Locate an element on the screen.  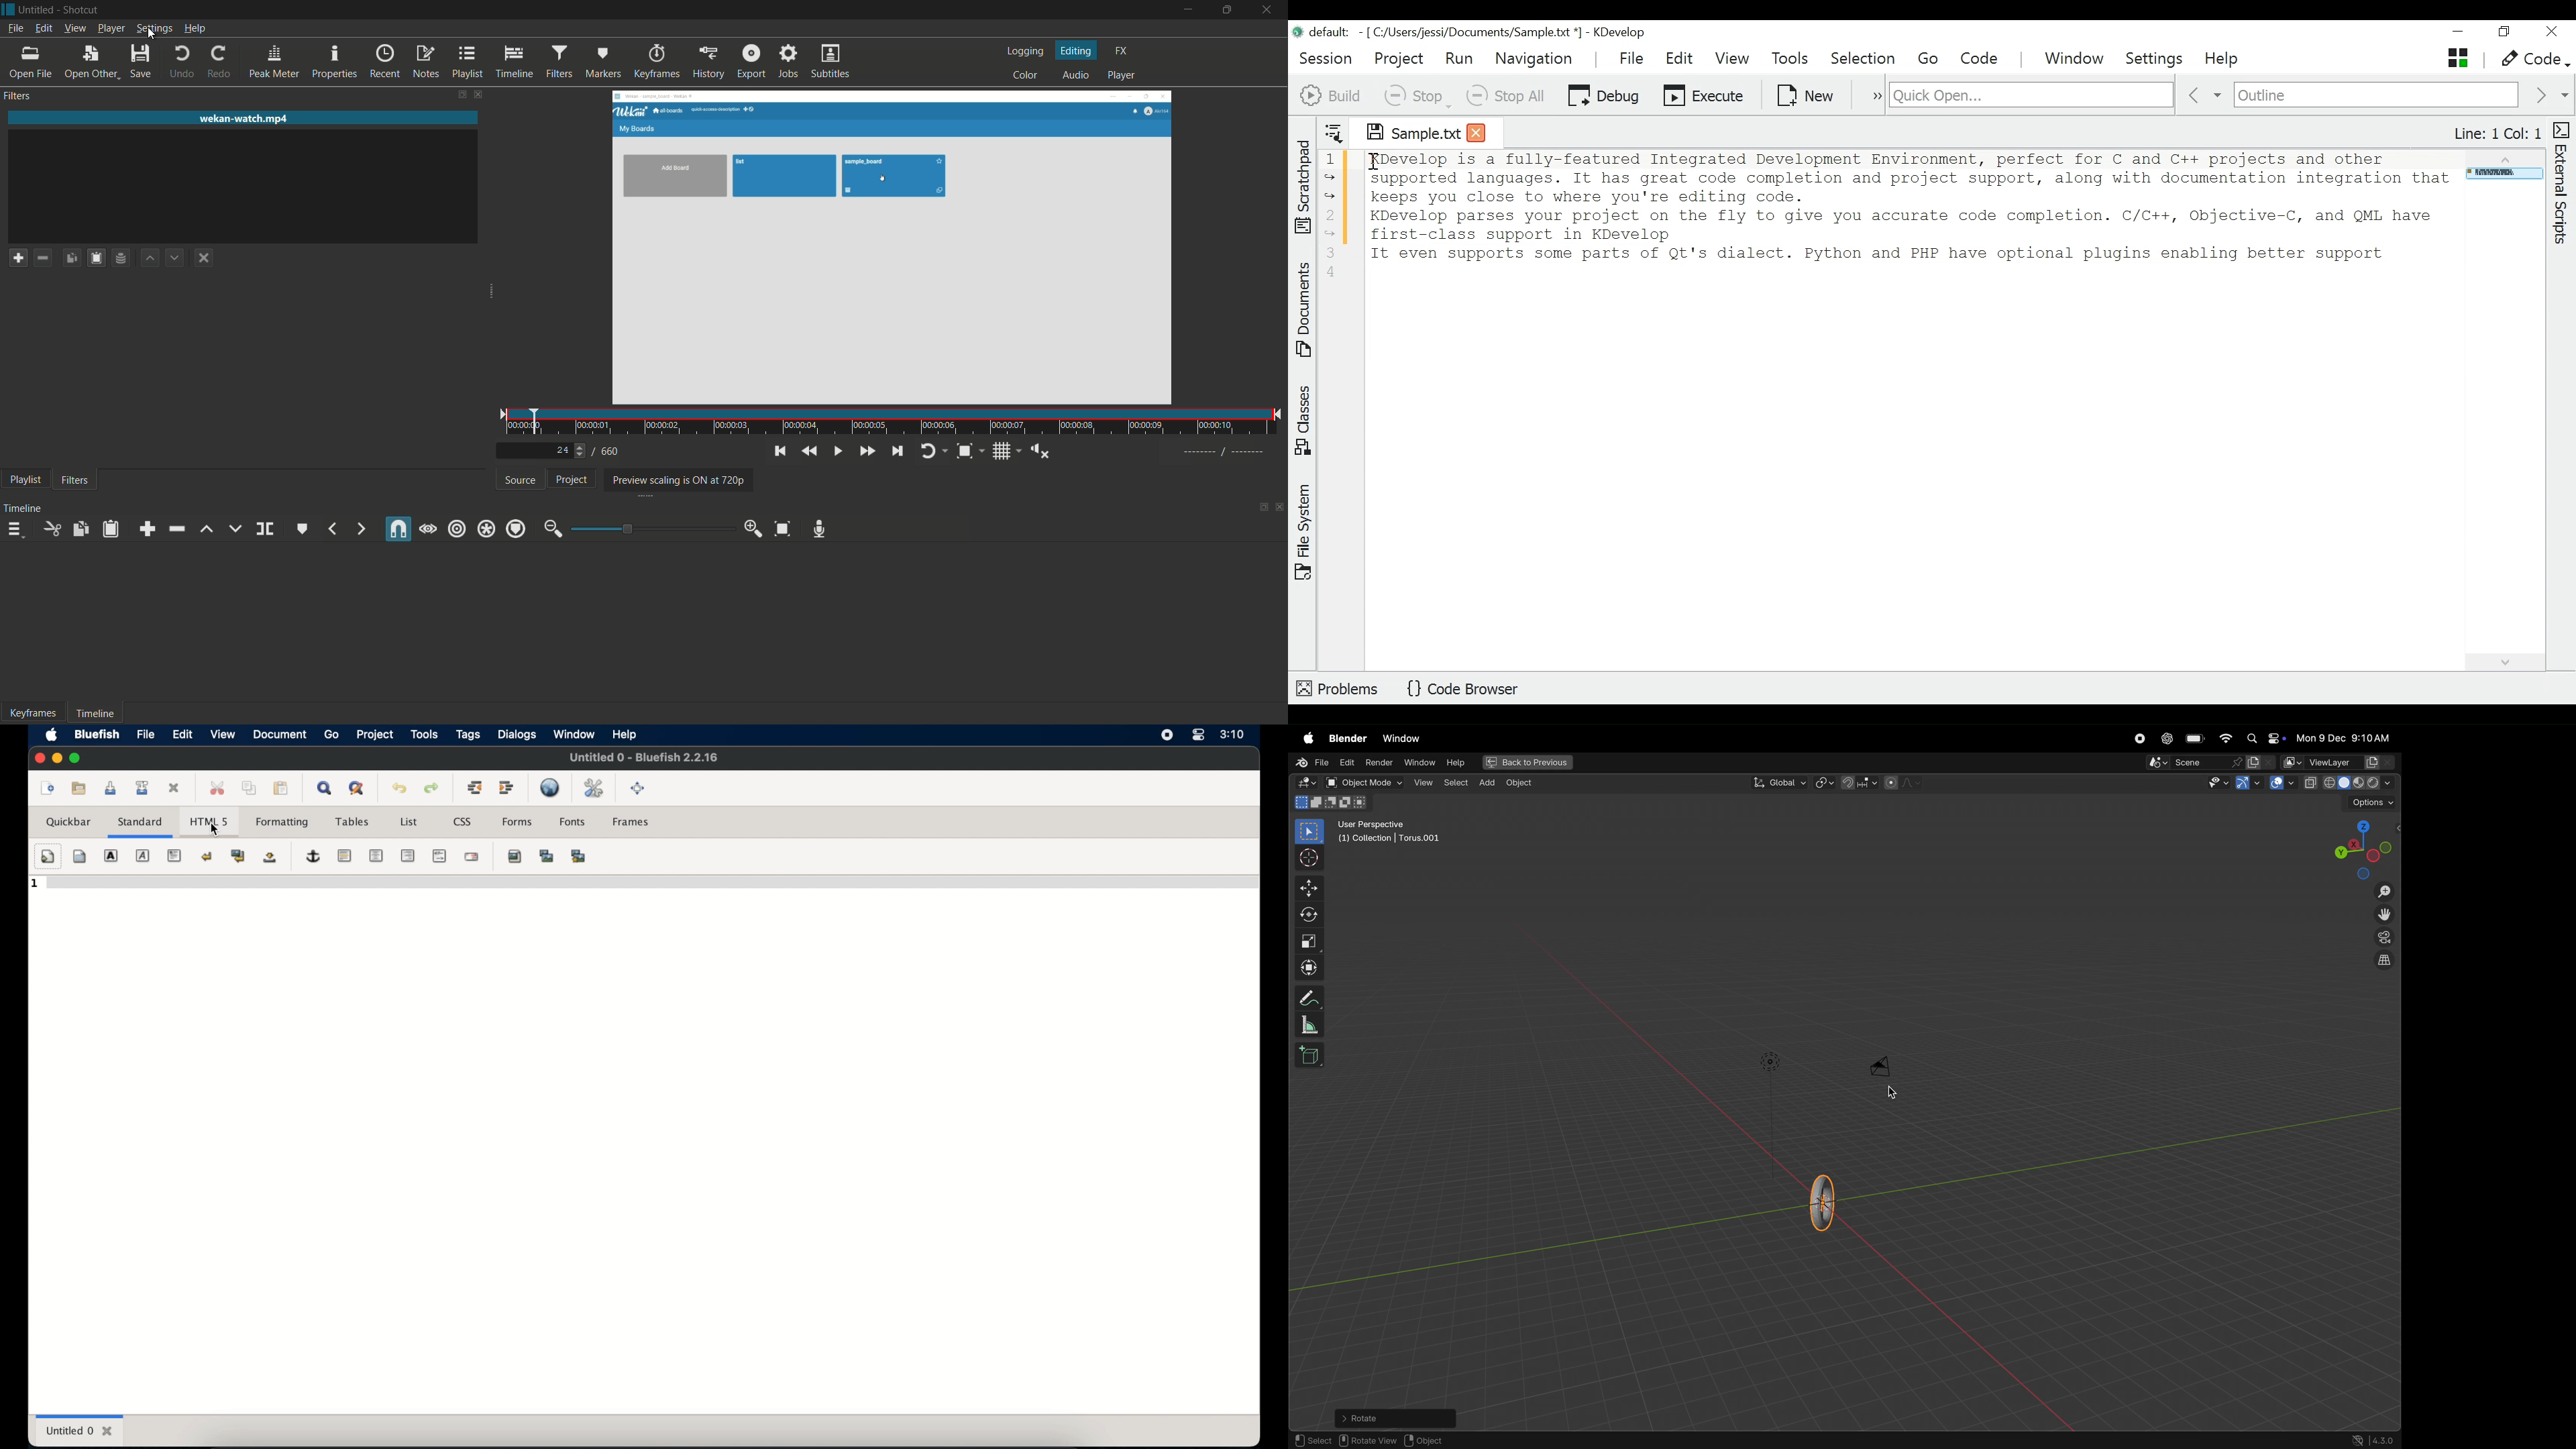
view point camera is located at coordinates (2385, 938).